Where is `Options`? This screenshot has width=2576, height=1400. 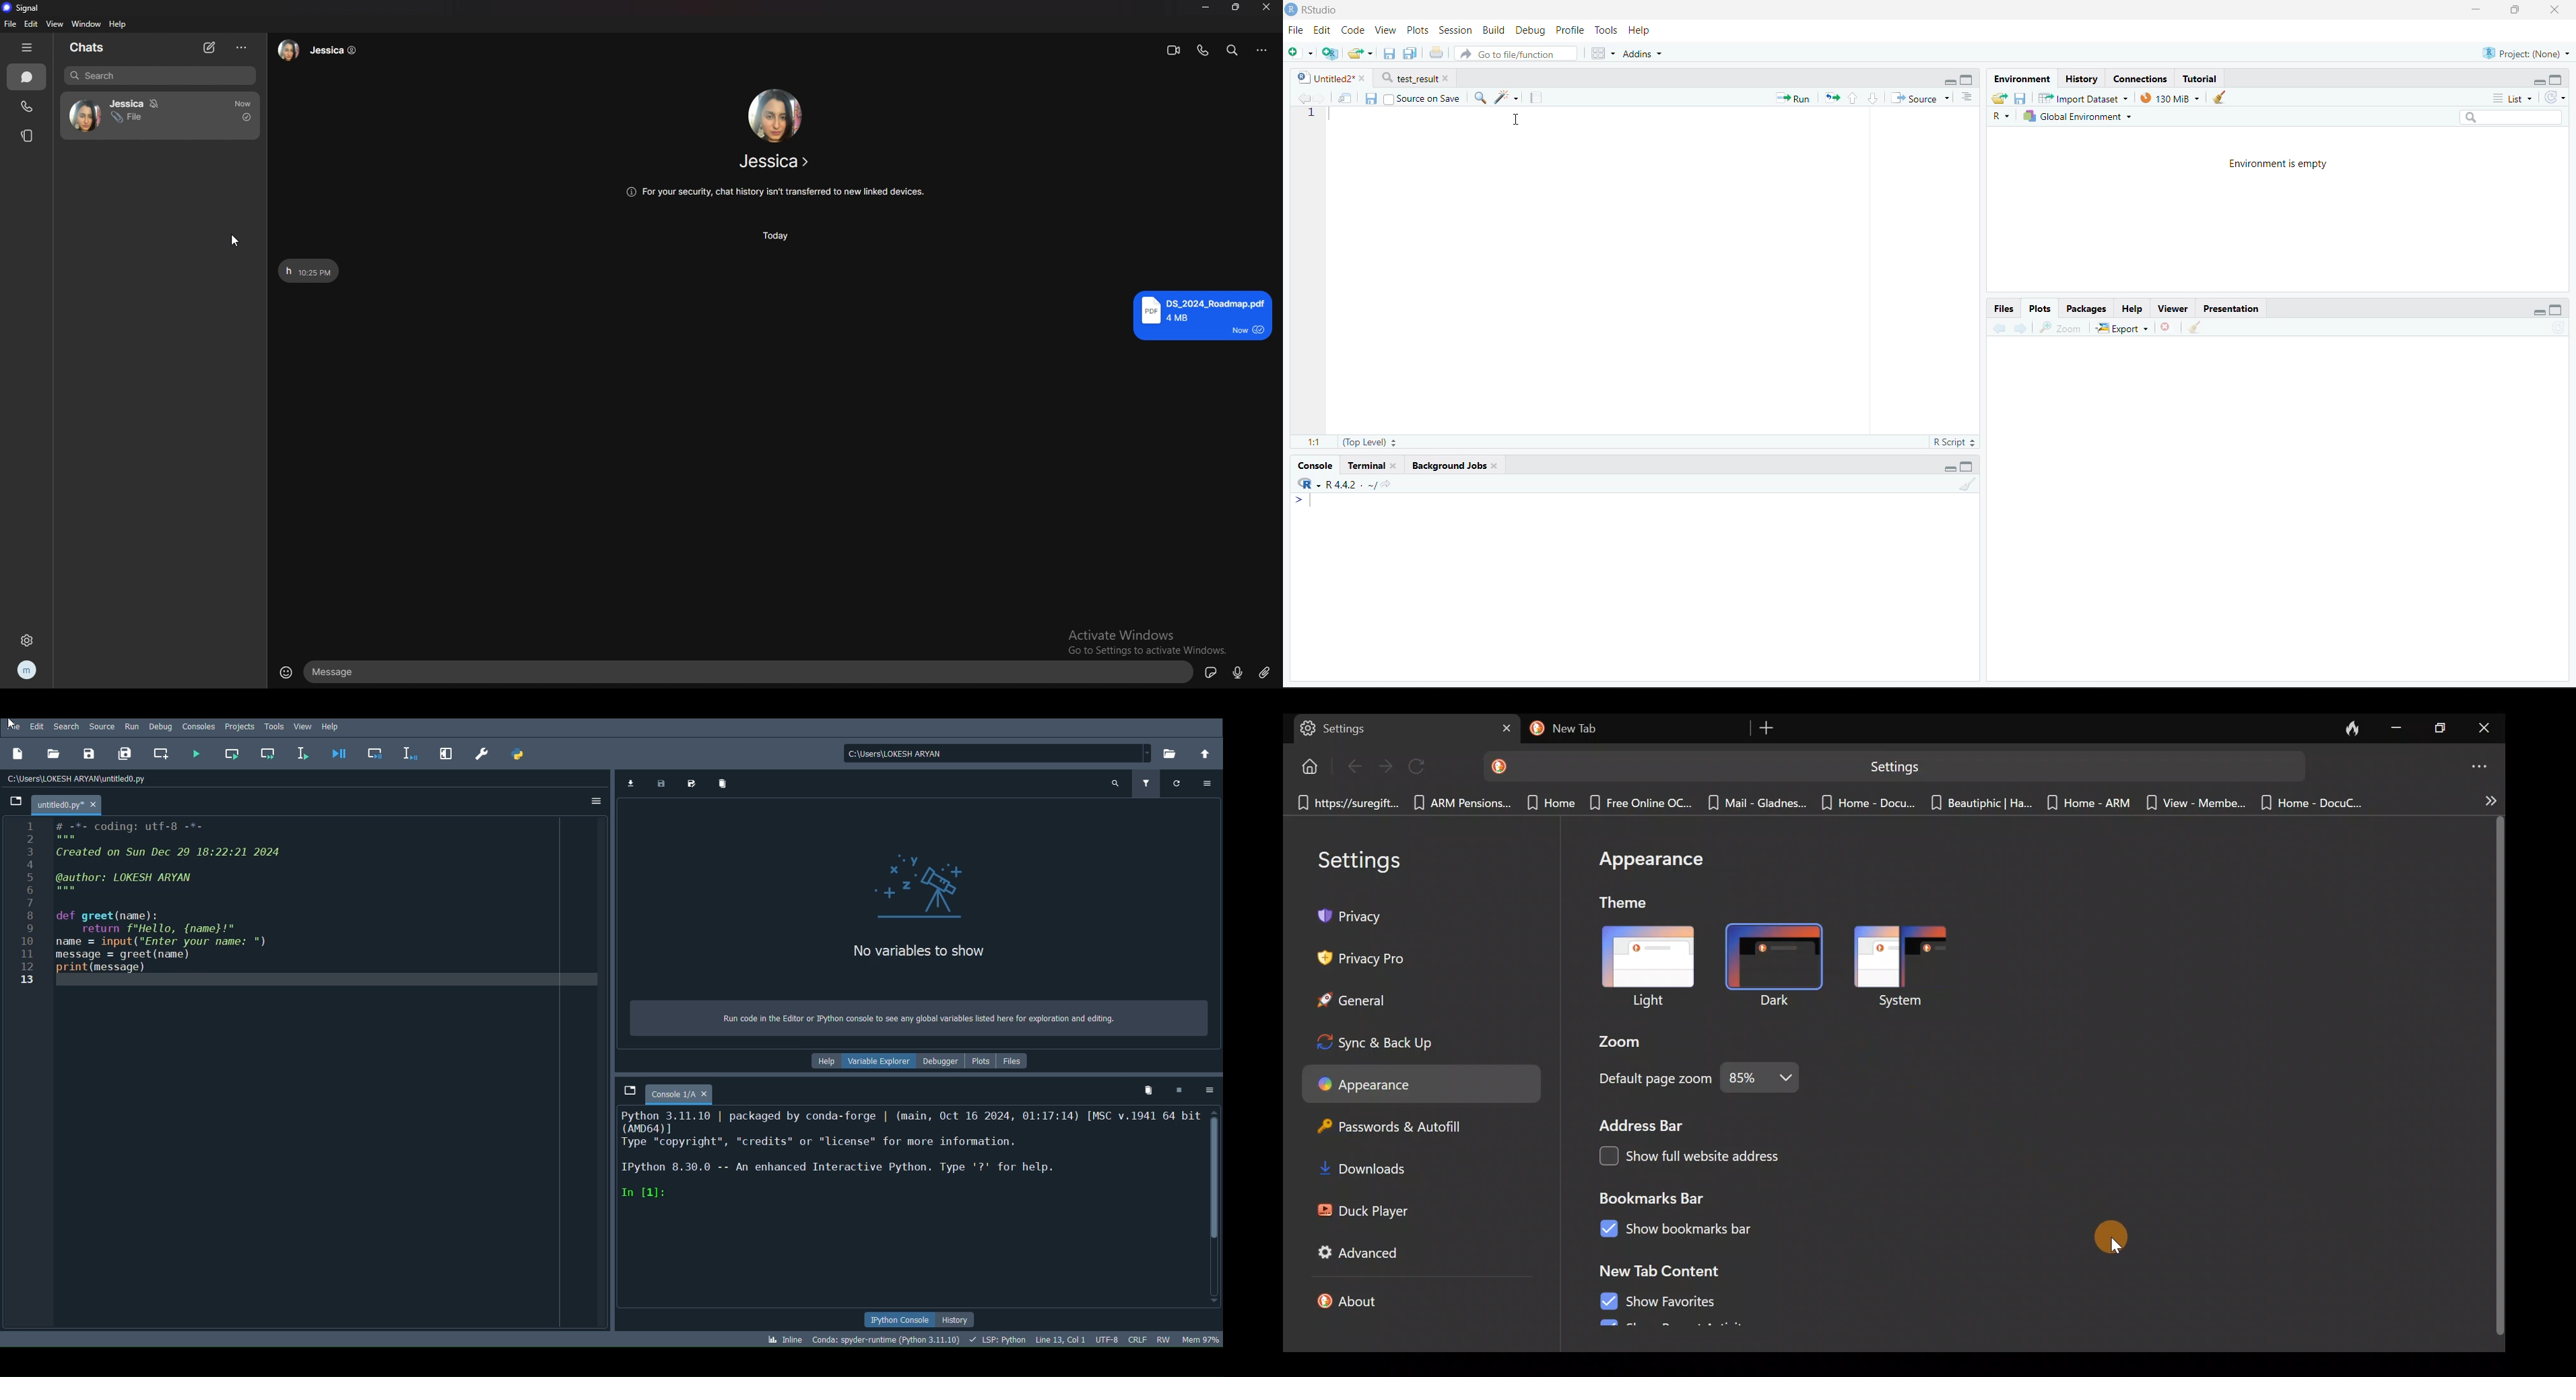
Options is located at coordinates (1208, 782).